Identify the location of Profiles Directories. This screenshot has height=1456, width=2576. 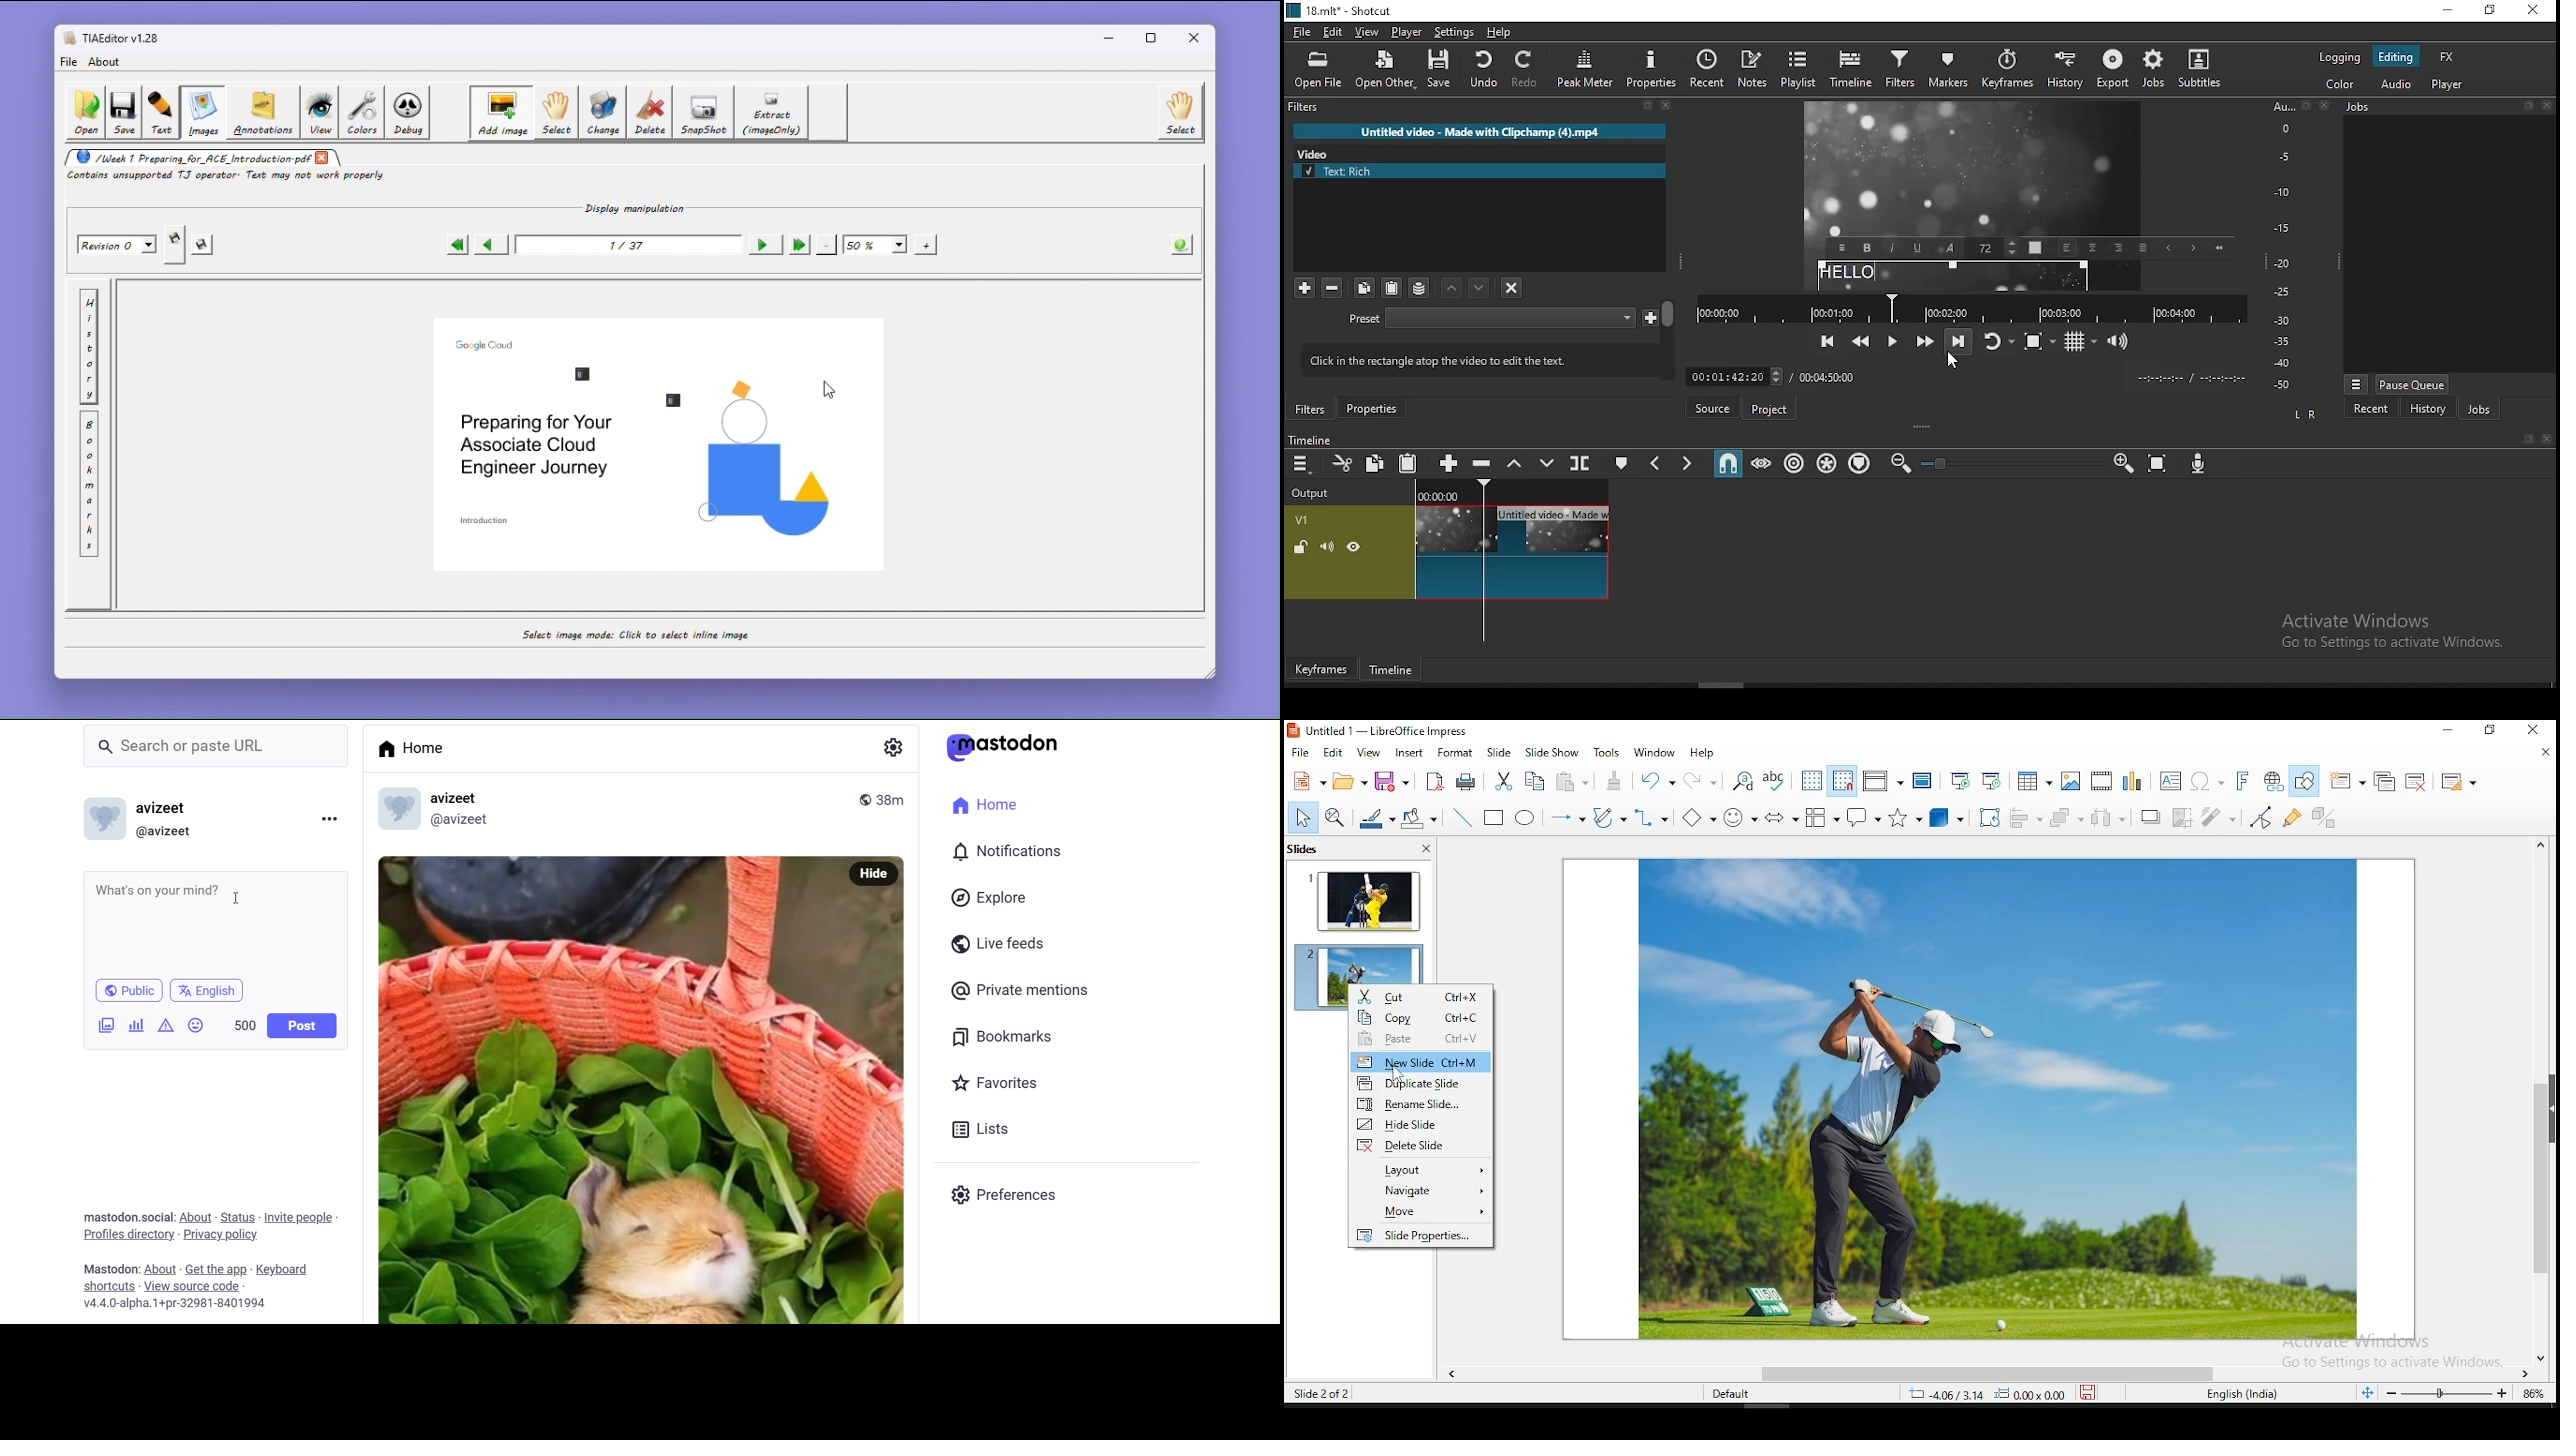
(128, 1236).